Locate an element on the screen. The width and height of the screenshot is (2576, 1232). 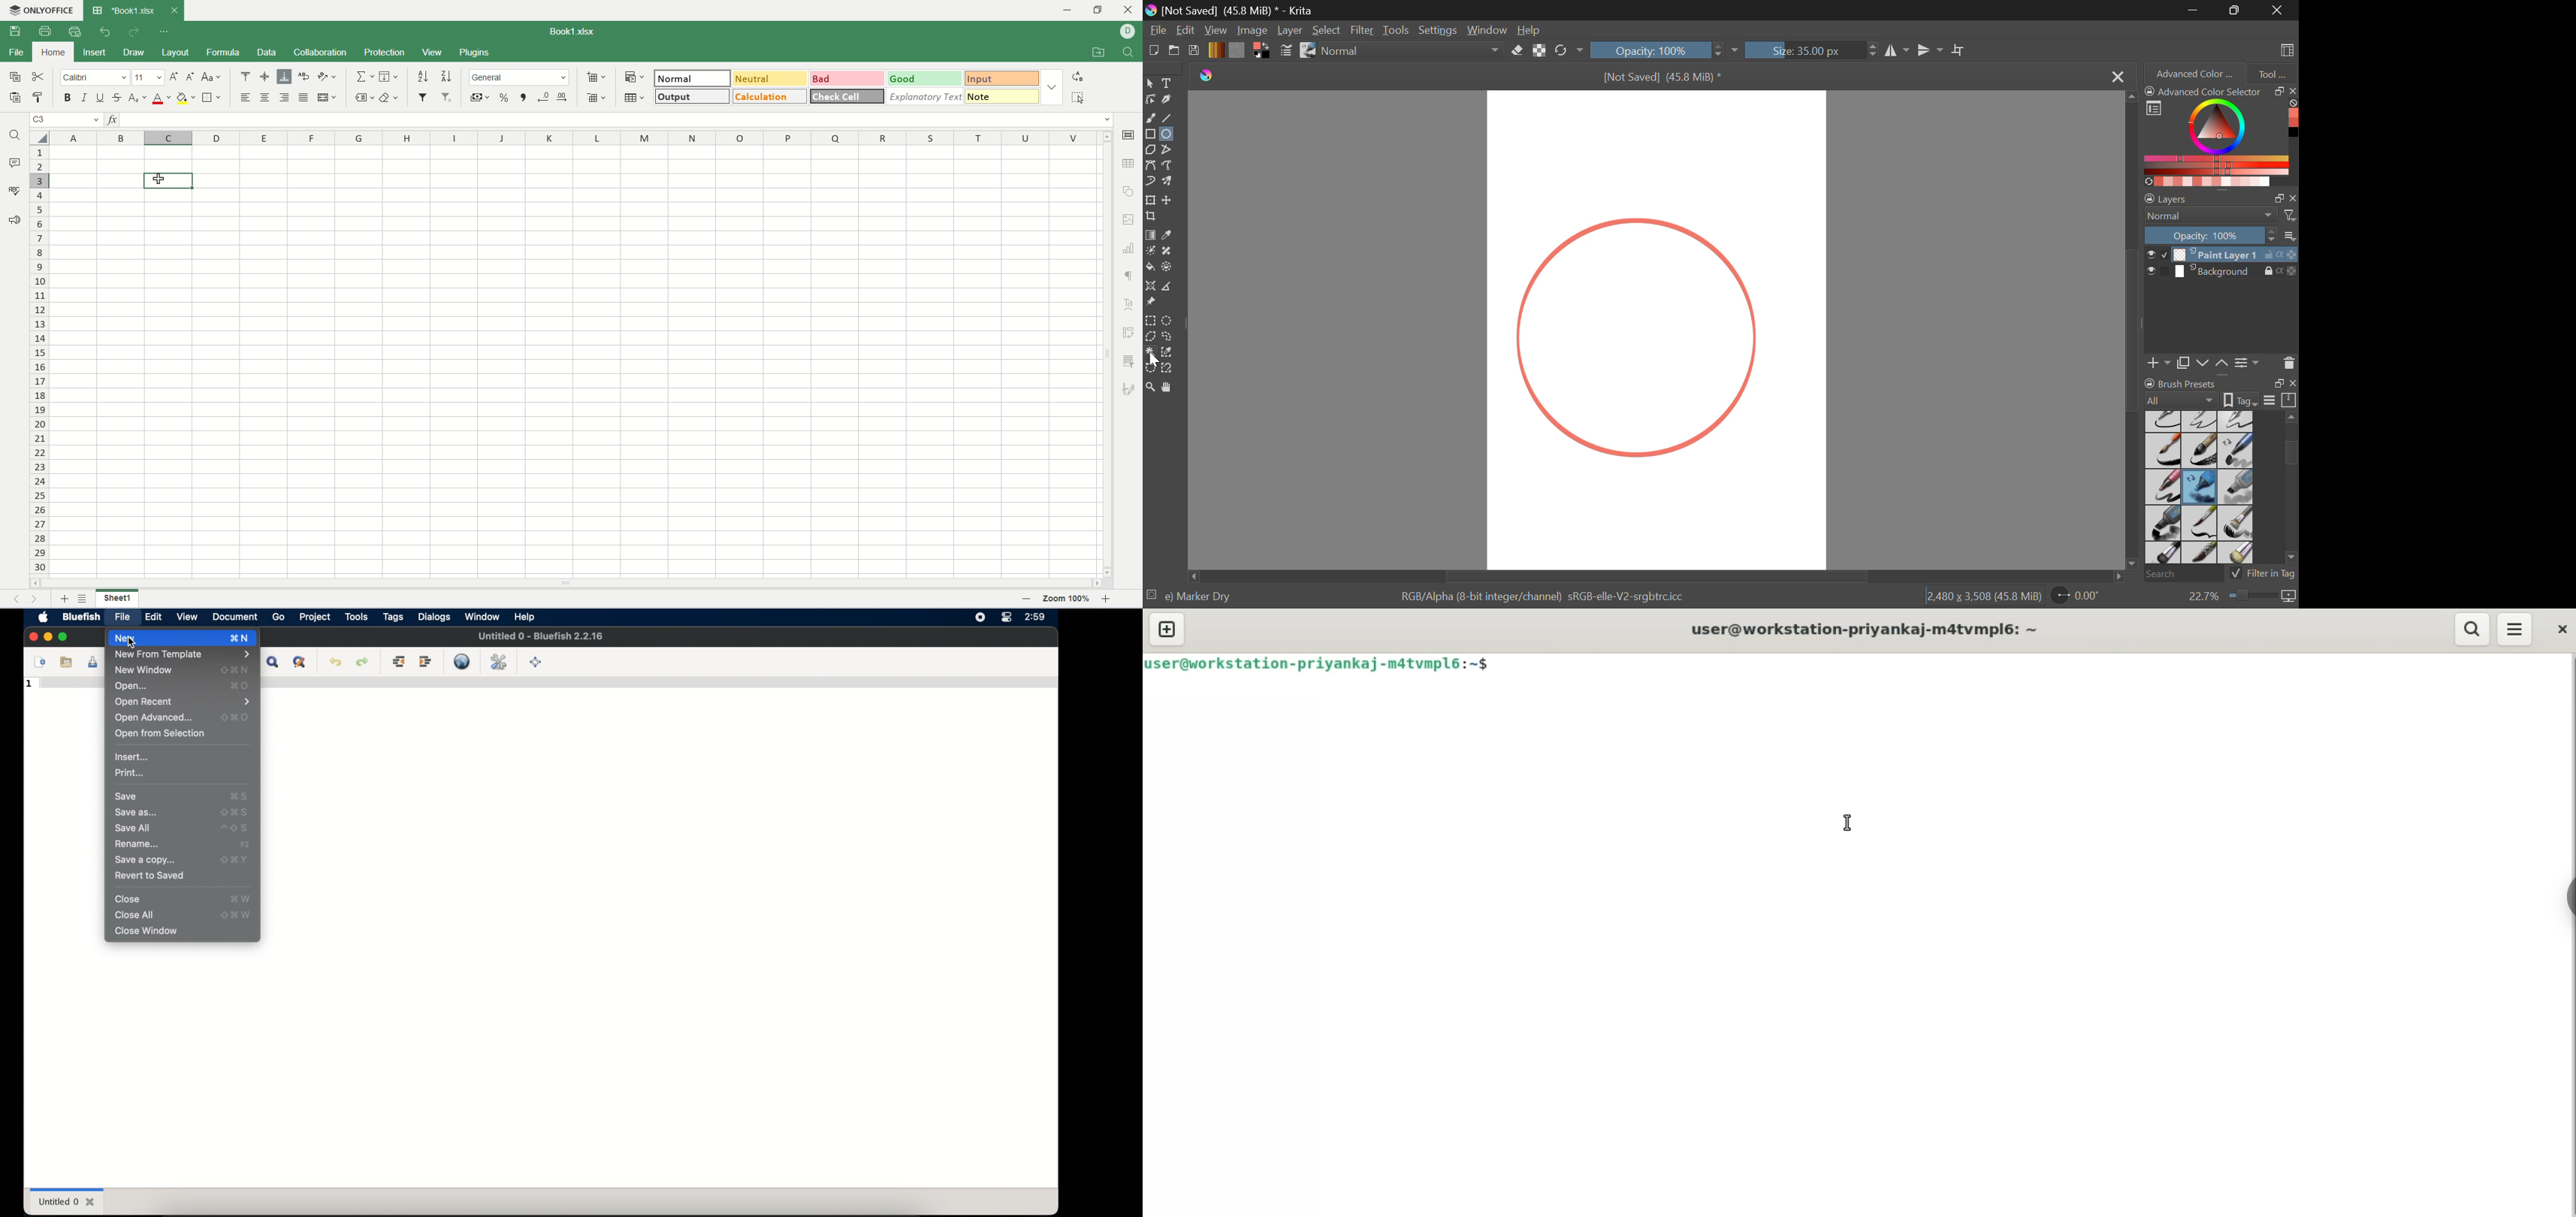
active cell is located at coordinates (169, 181).